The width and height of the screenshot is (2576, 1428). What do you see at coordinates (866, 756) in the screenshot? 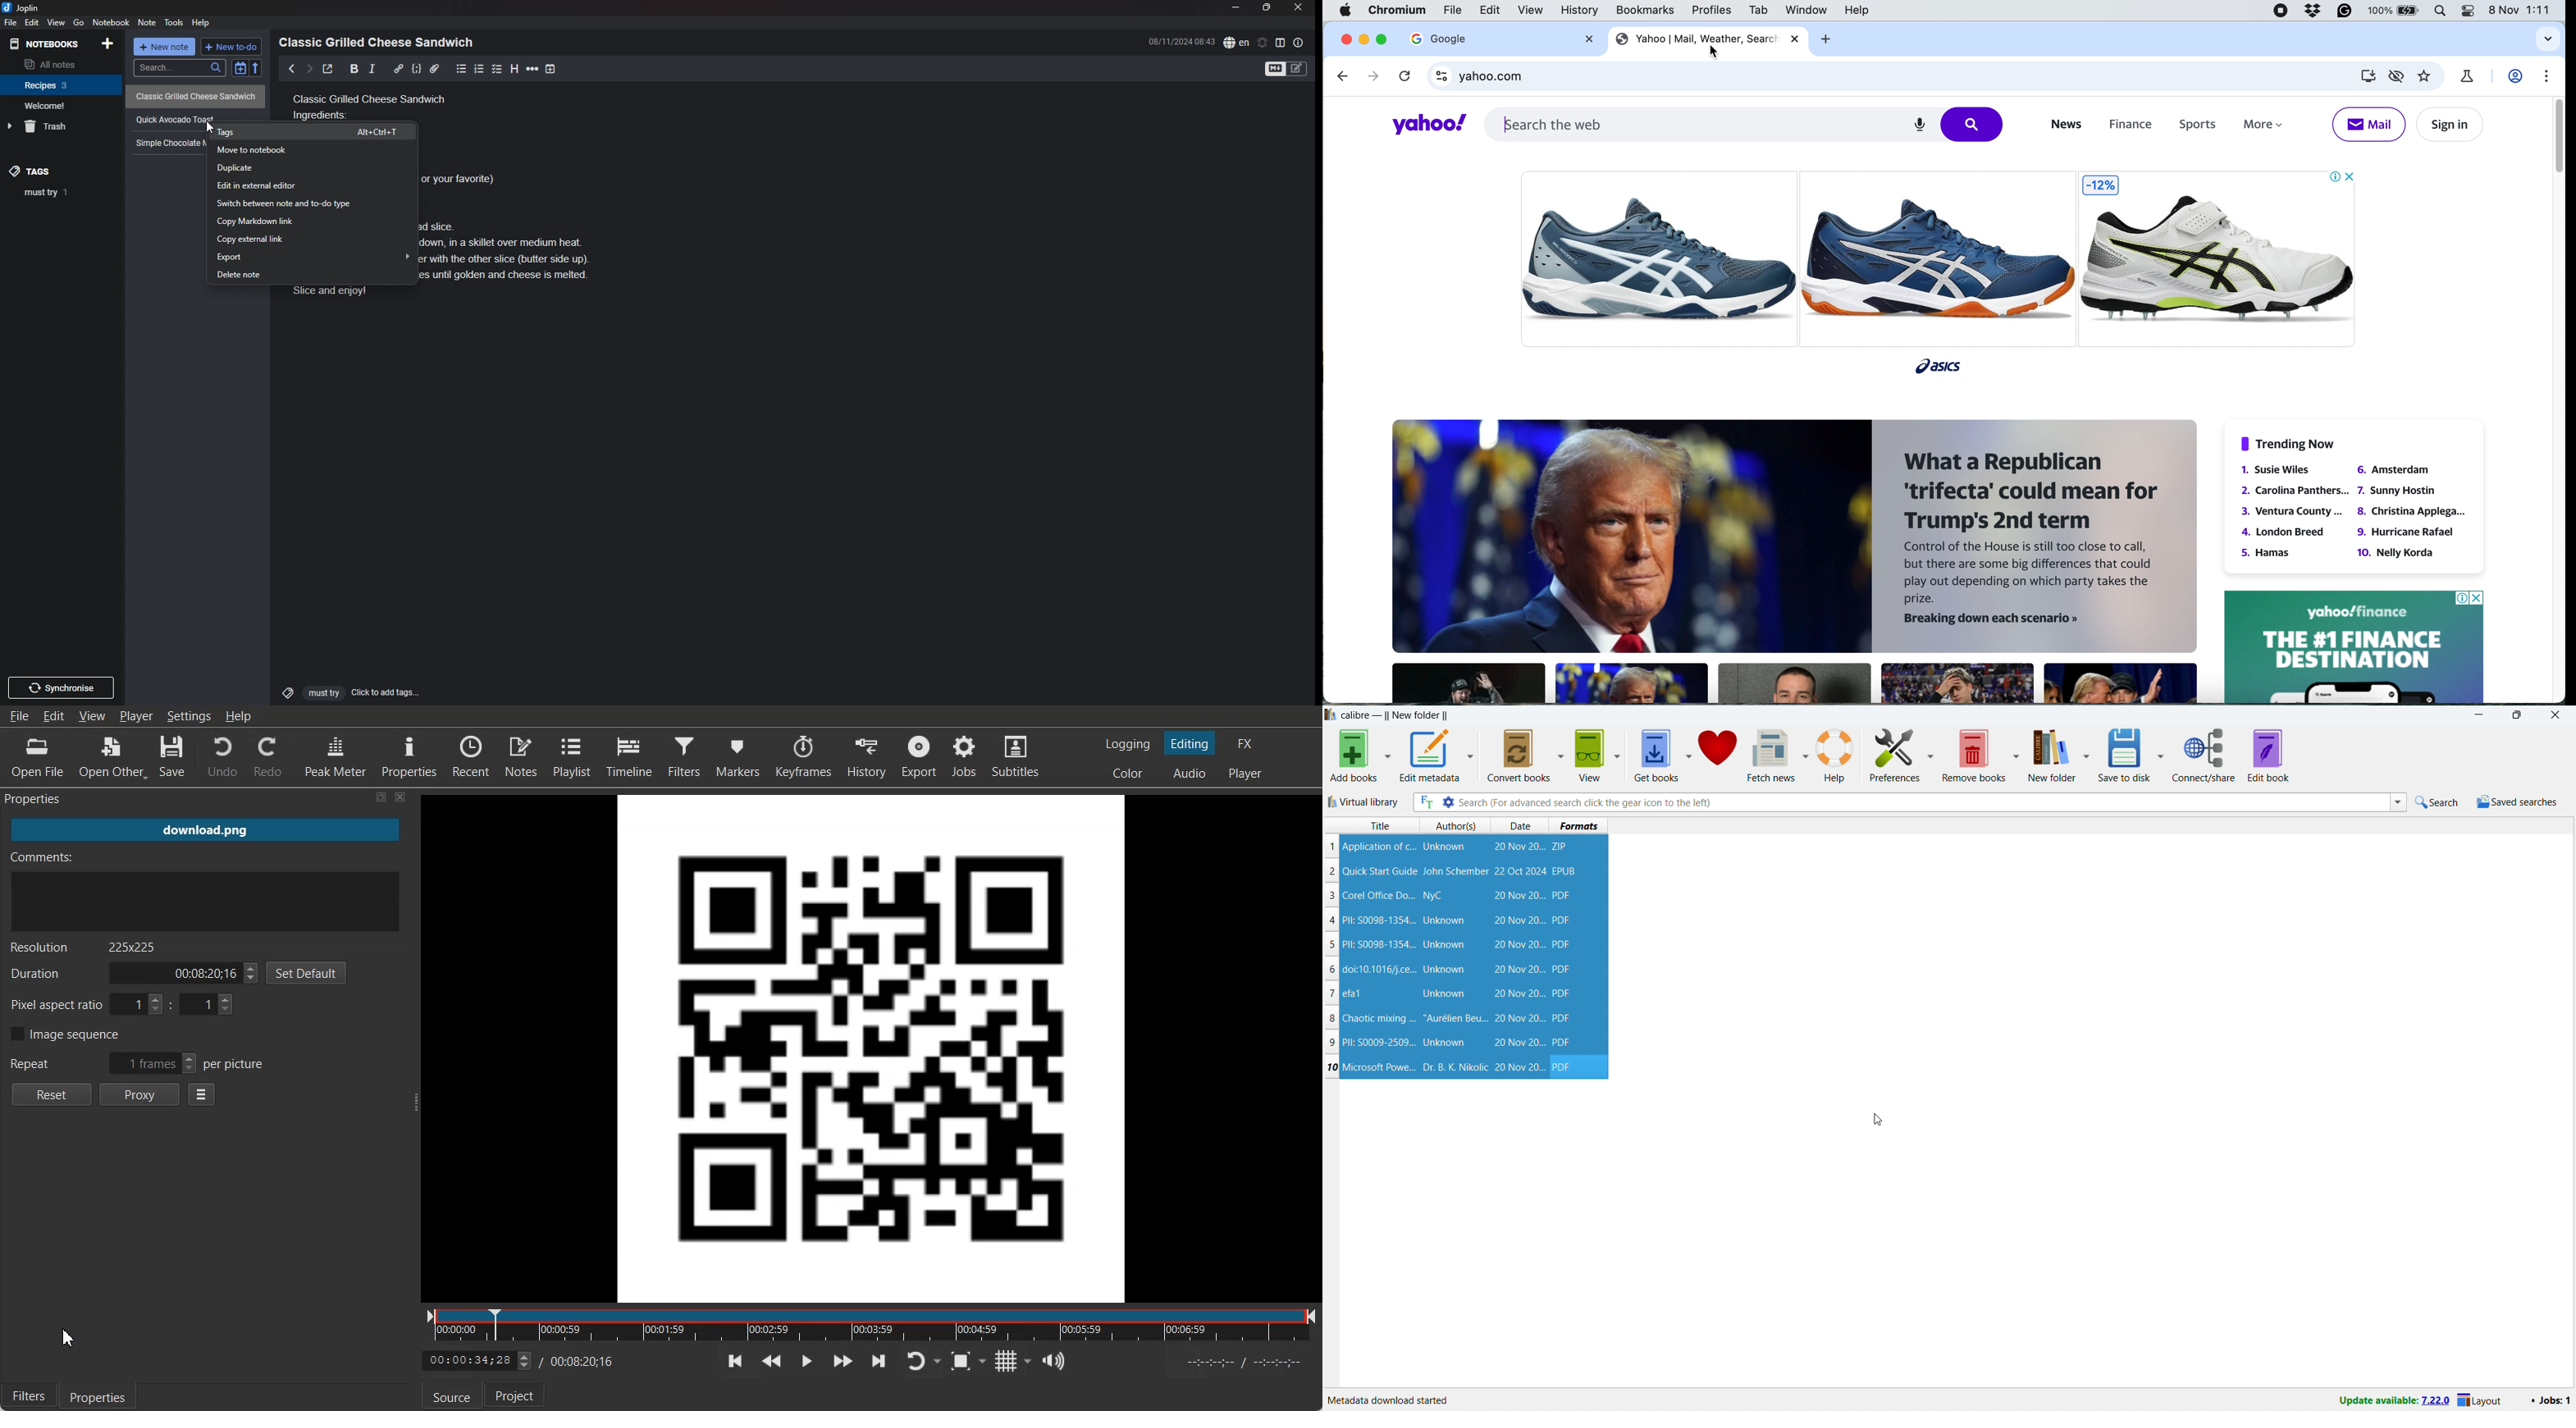
I see `History` at bounding box center [866, 756].